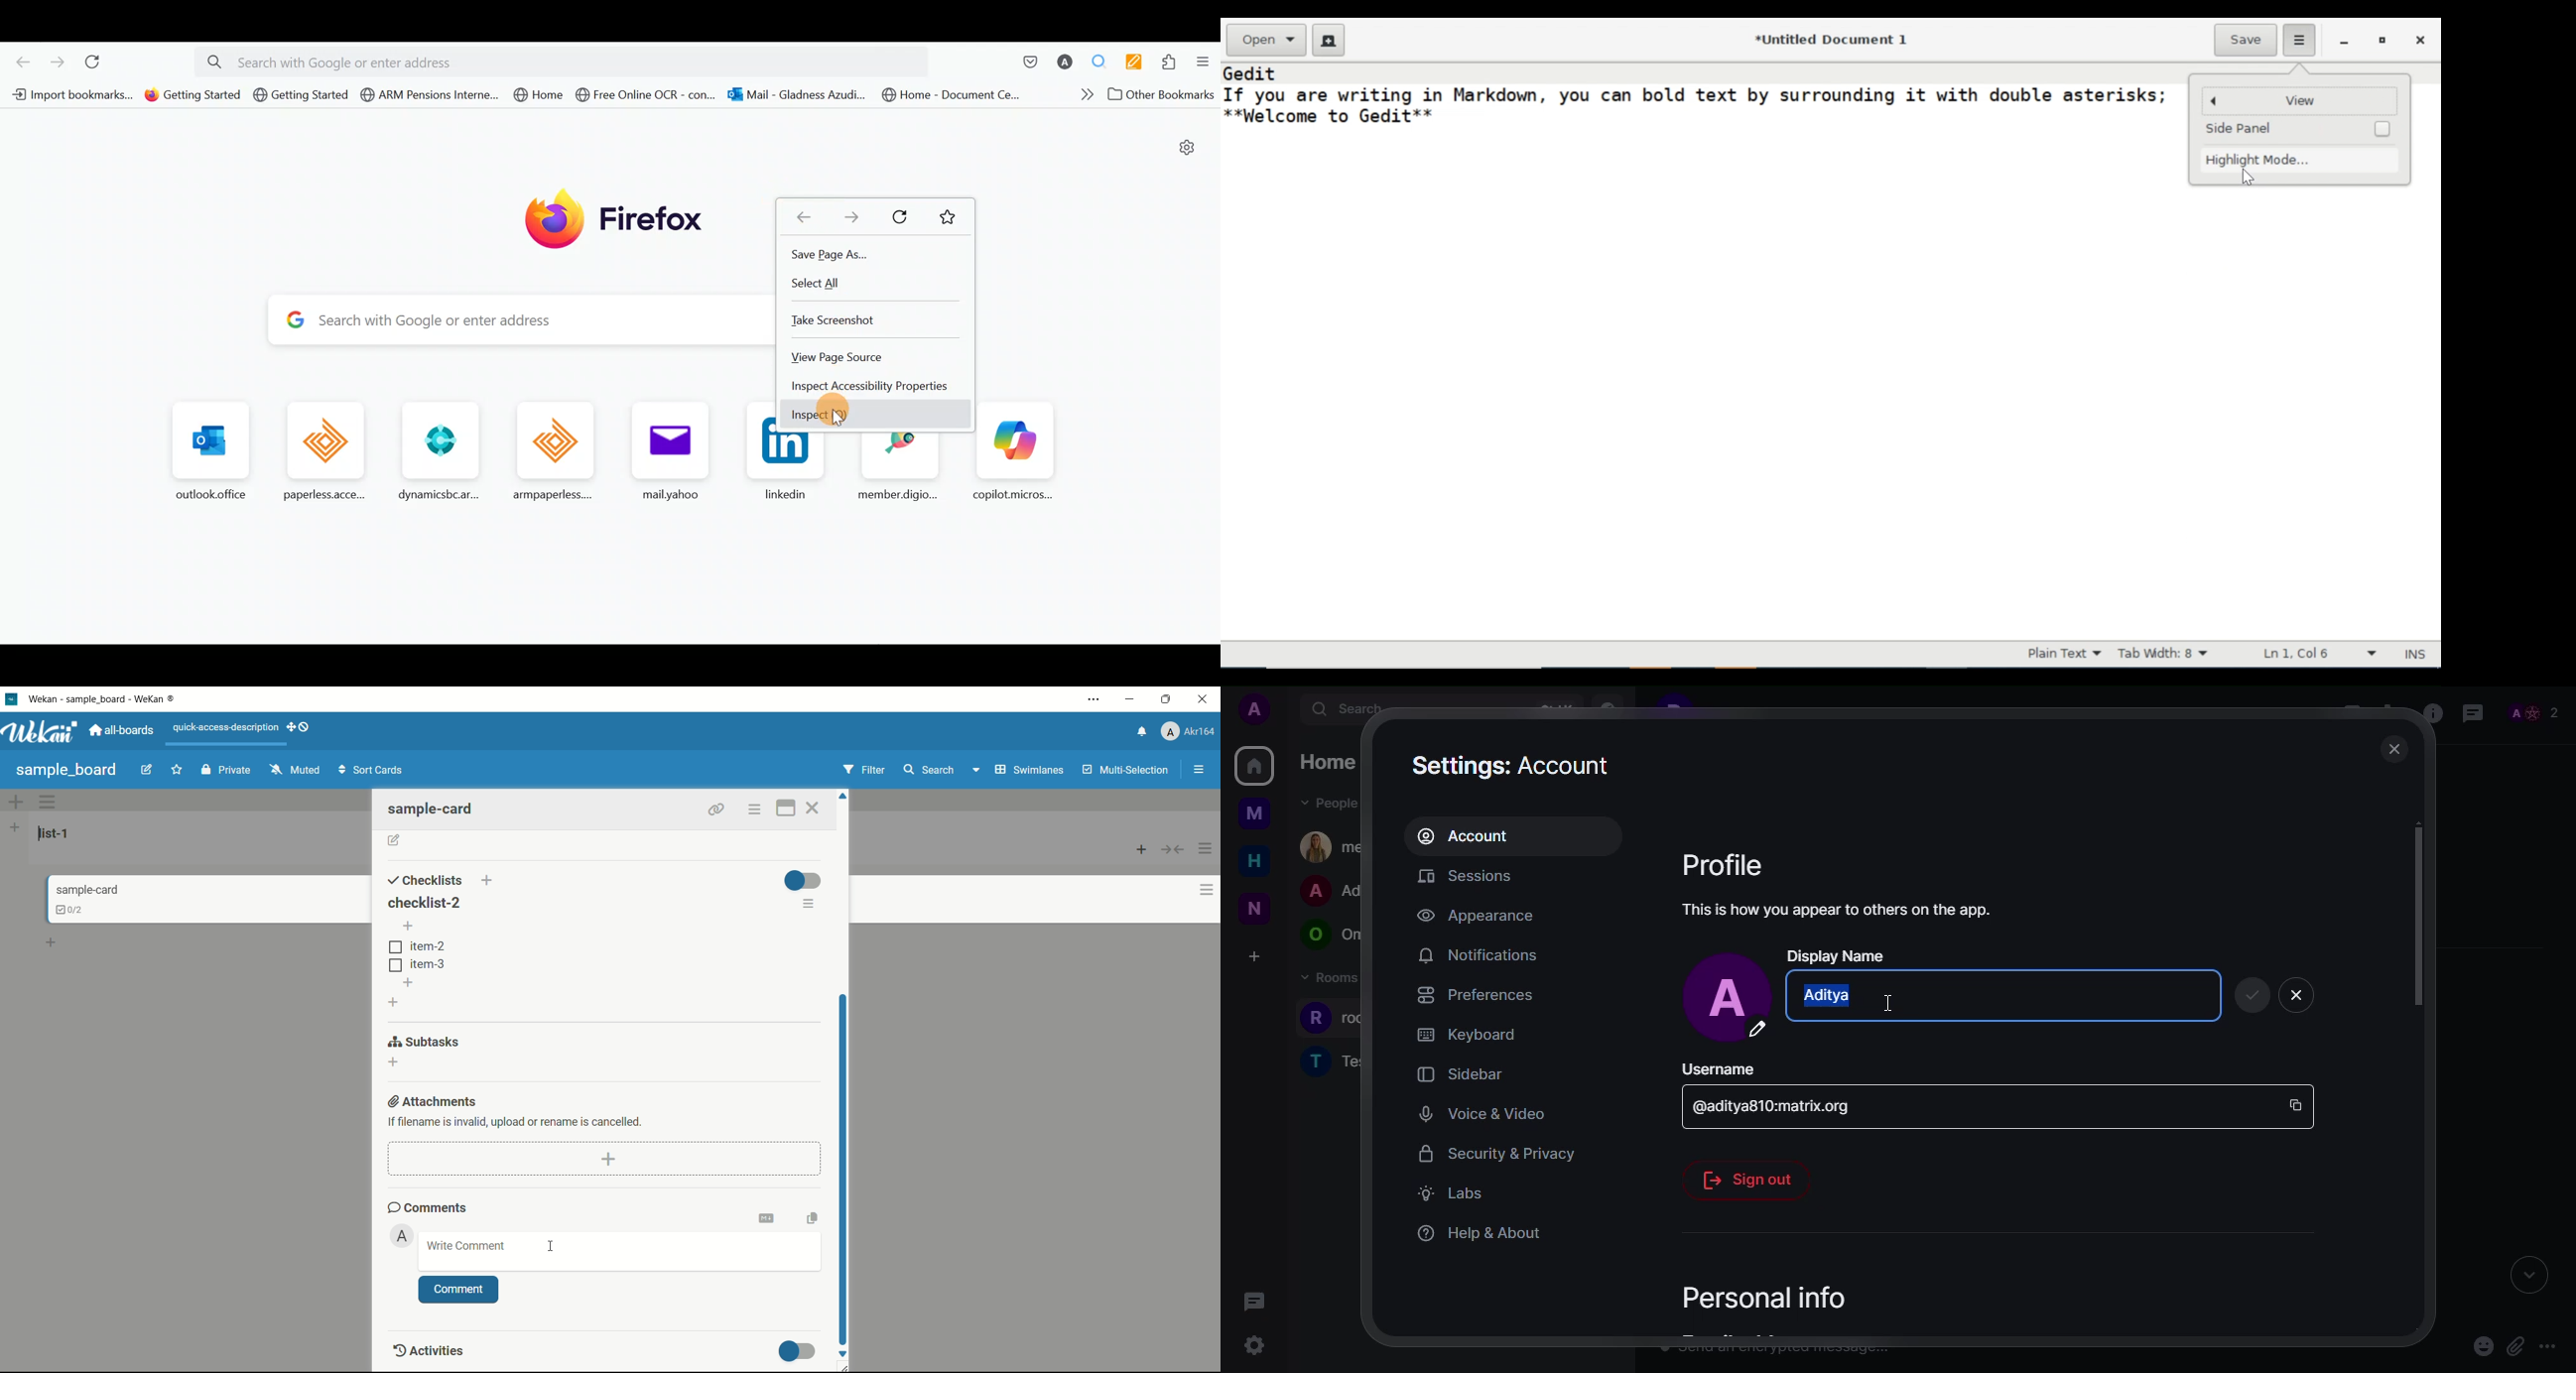  I want to click on account, so click(1473, 835).